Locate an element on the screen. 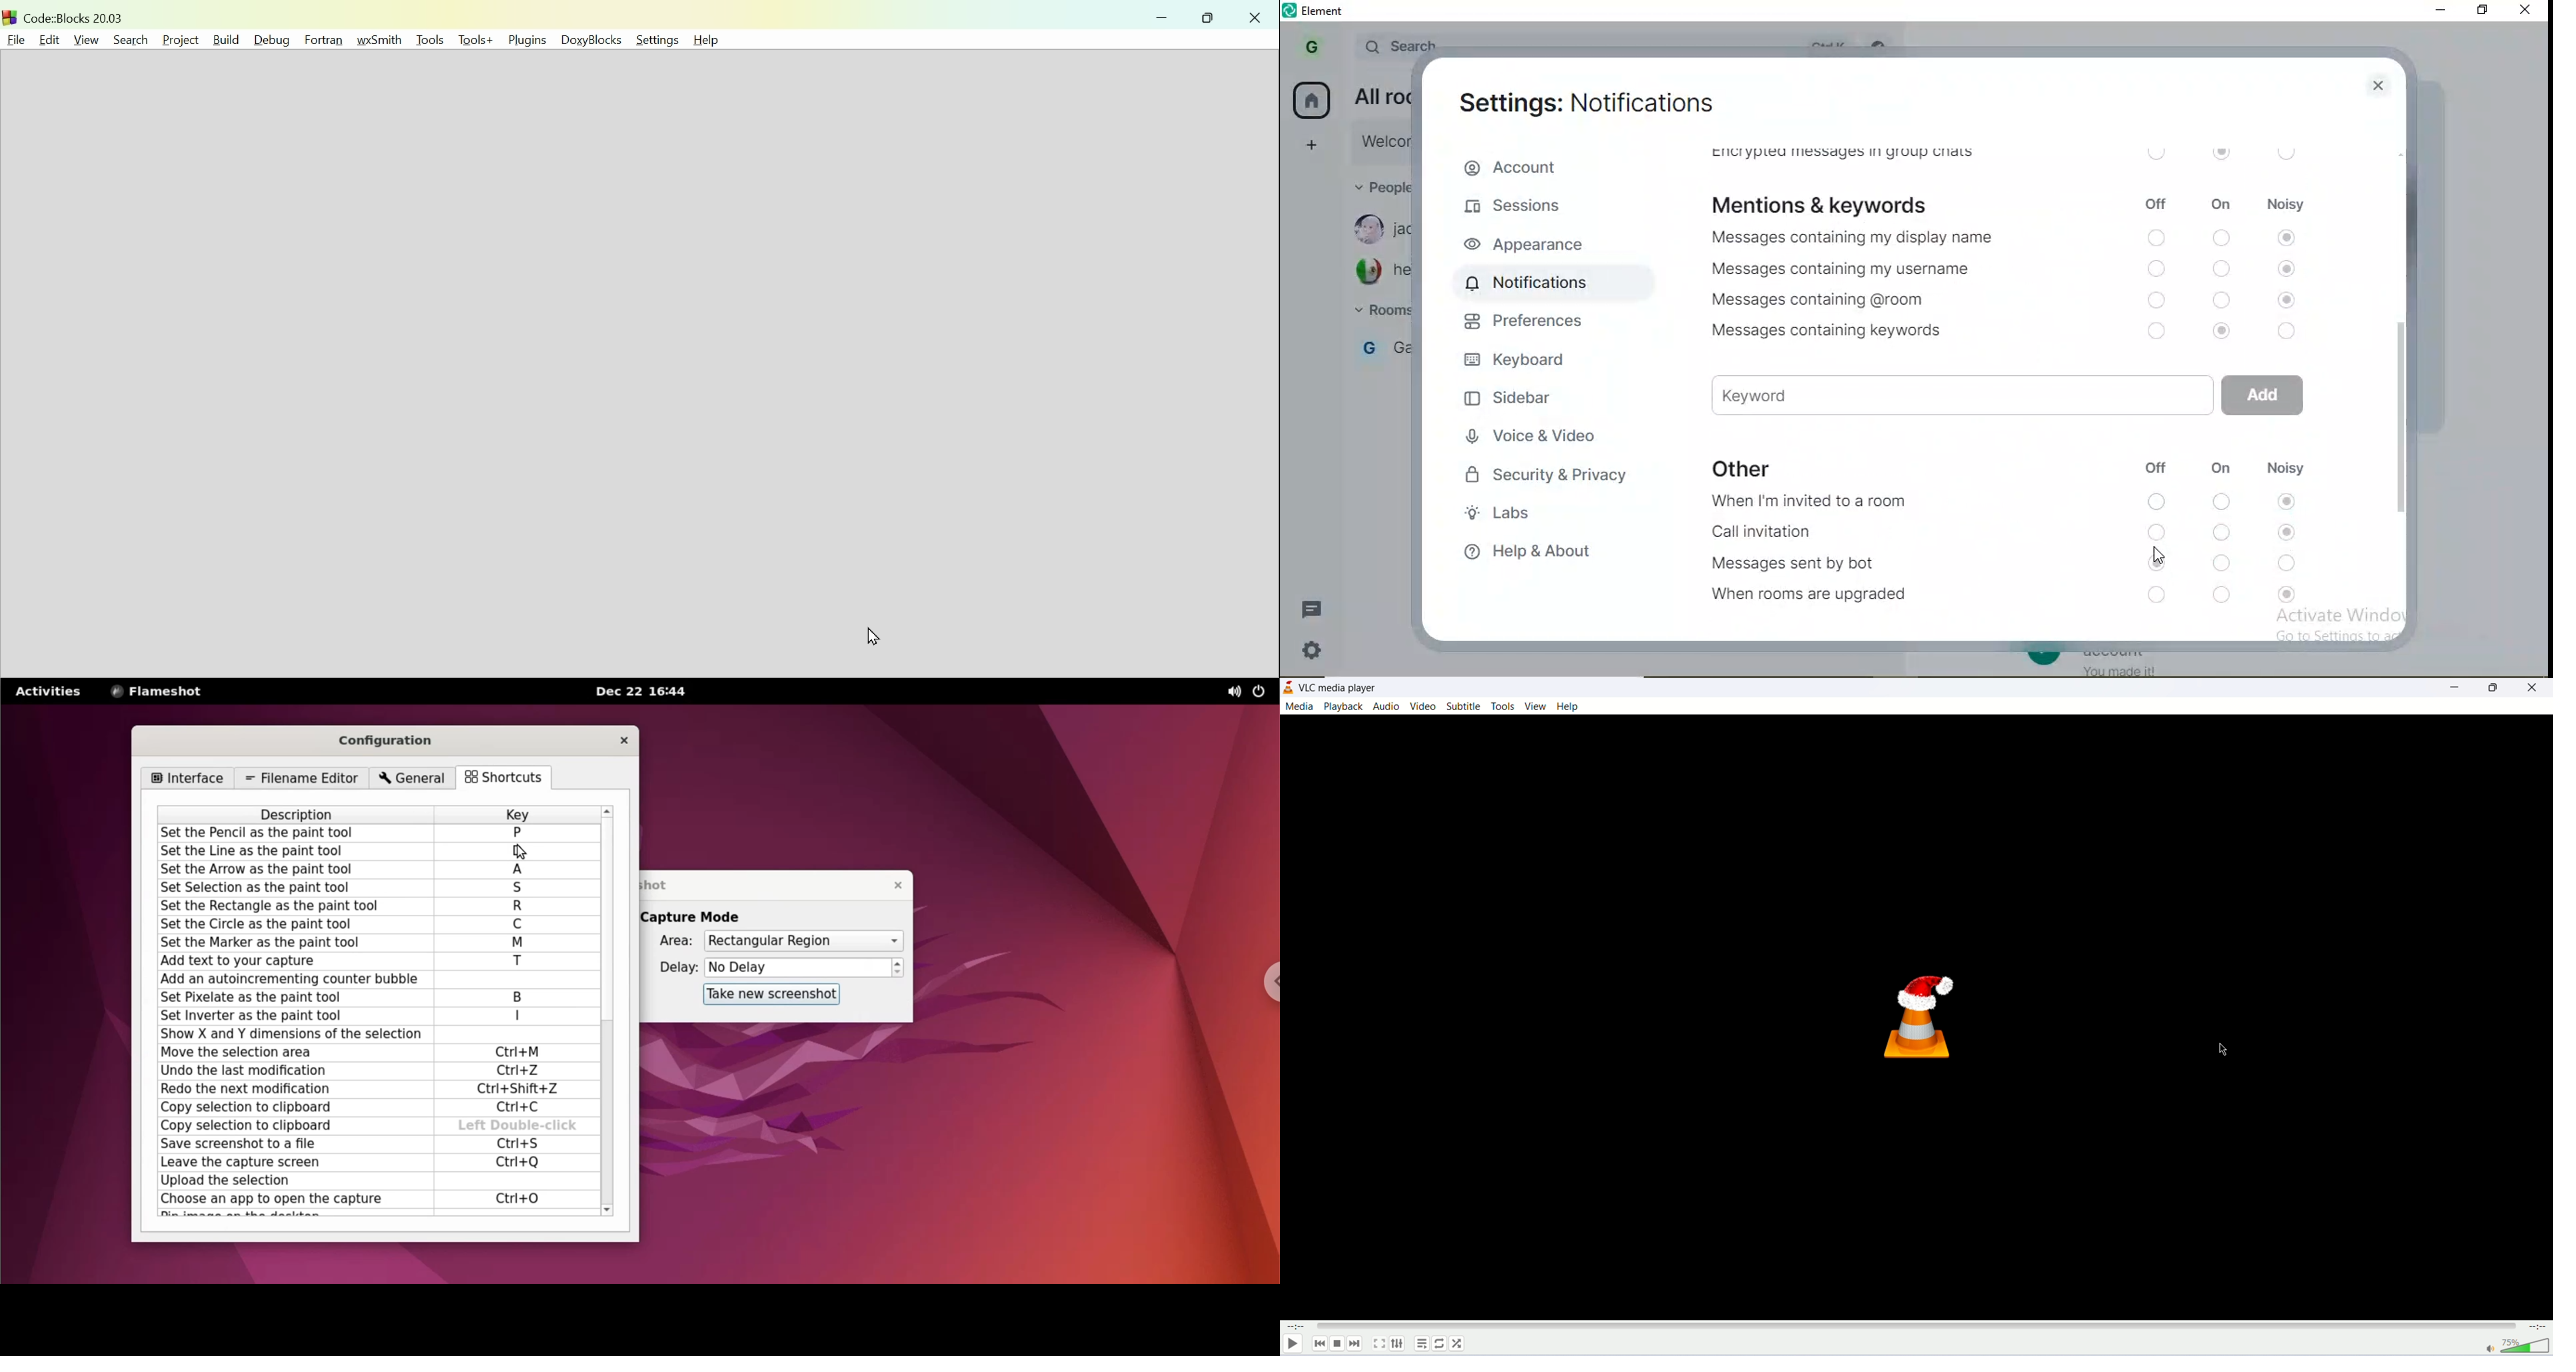 This screenshot has width=2576, height=1372. close is located at coordinates (2532, 690).